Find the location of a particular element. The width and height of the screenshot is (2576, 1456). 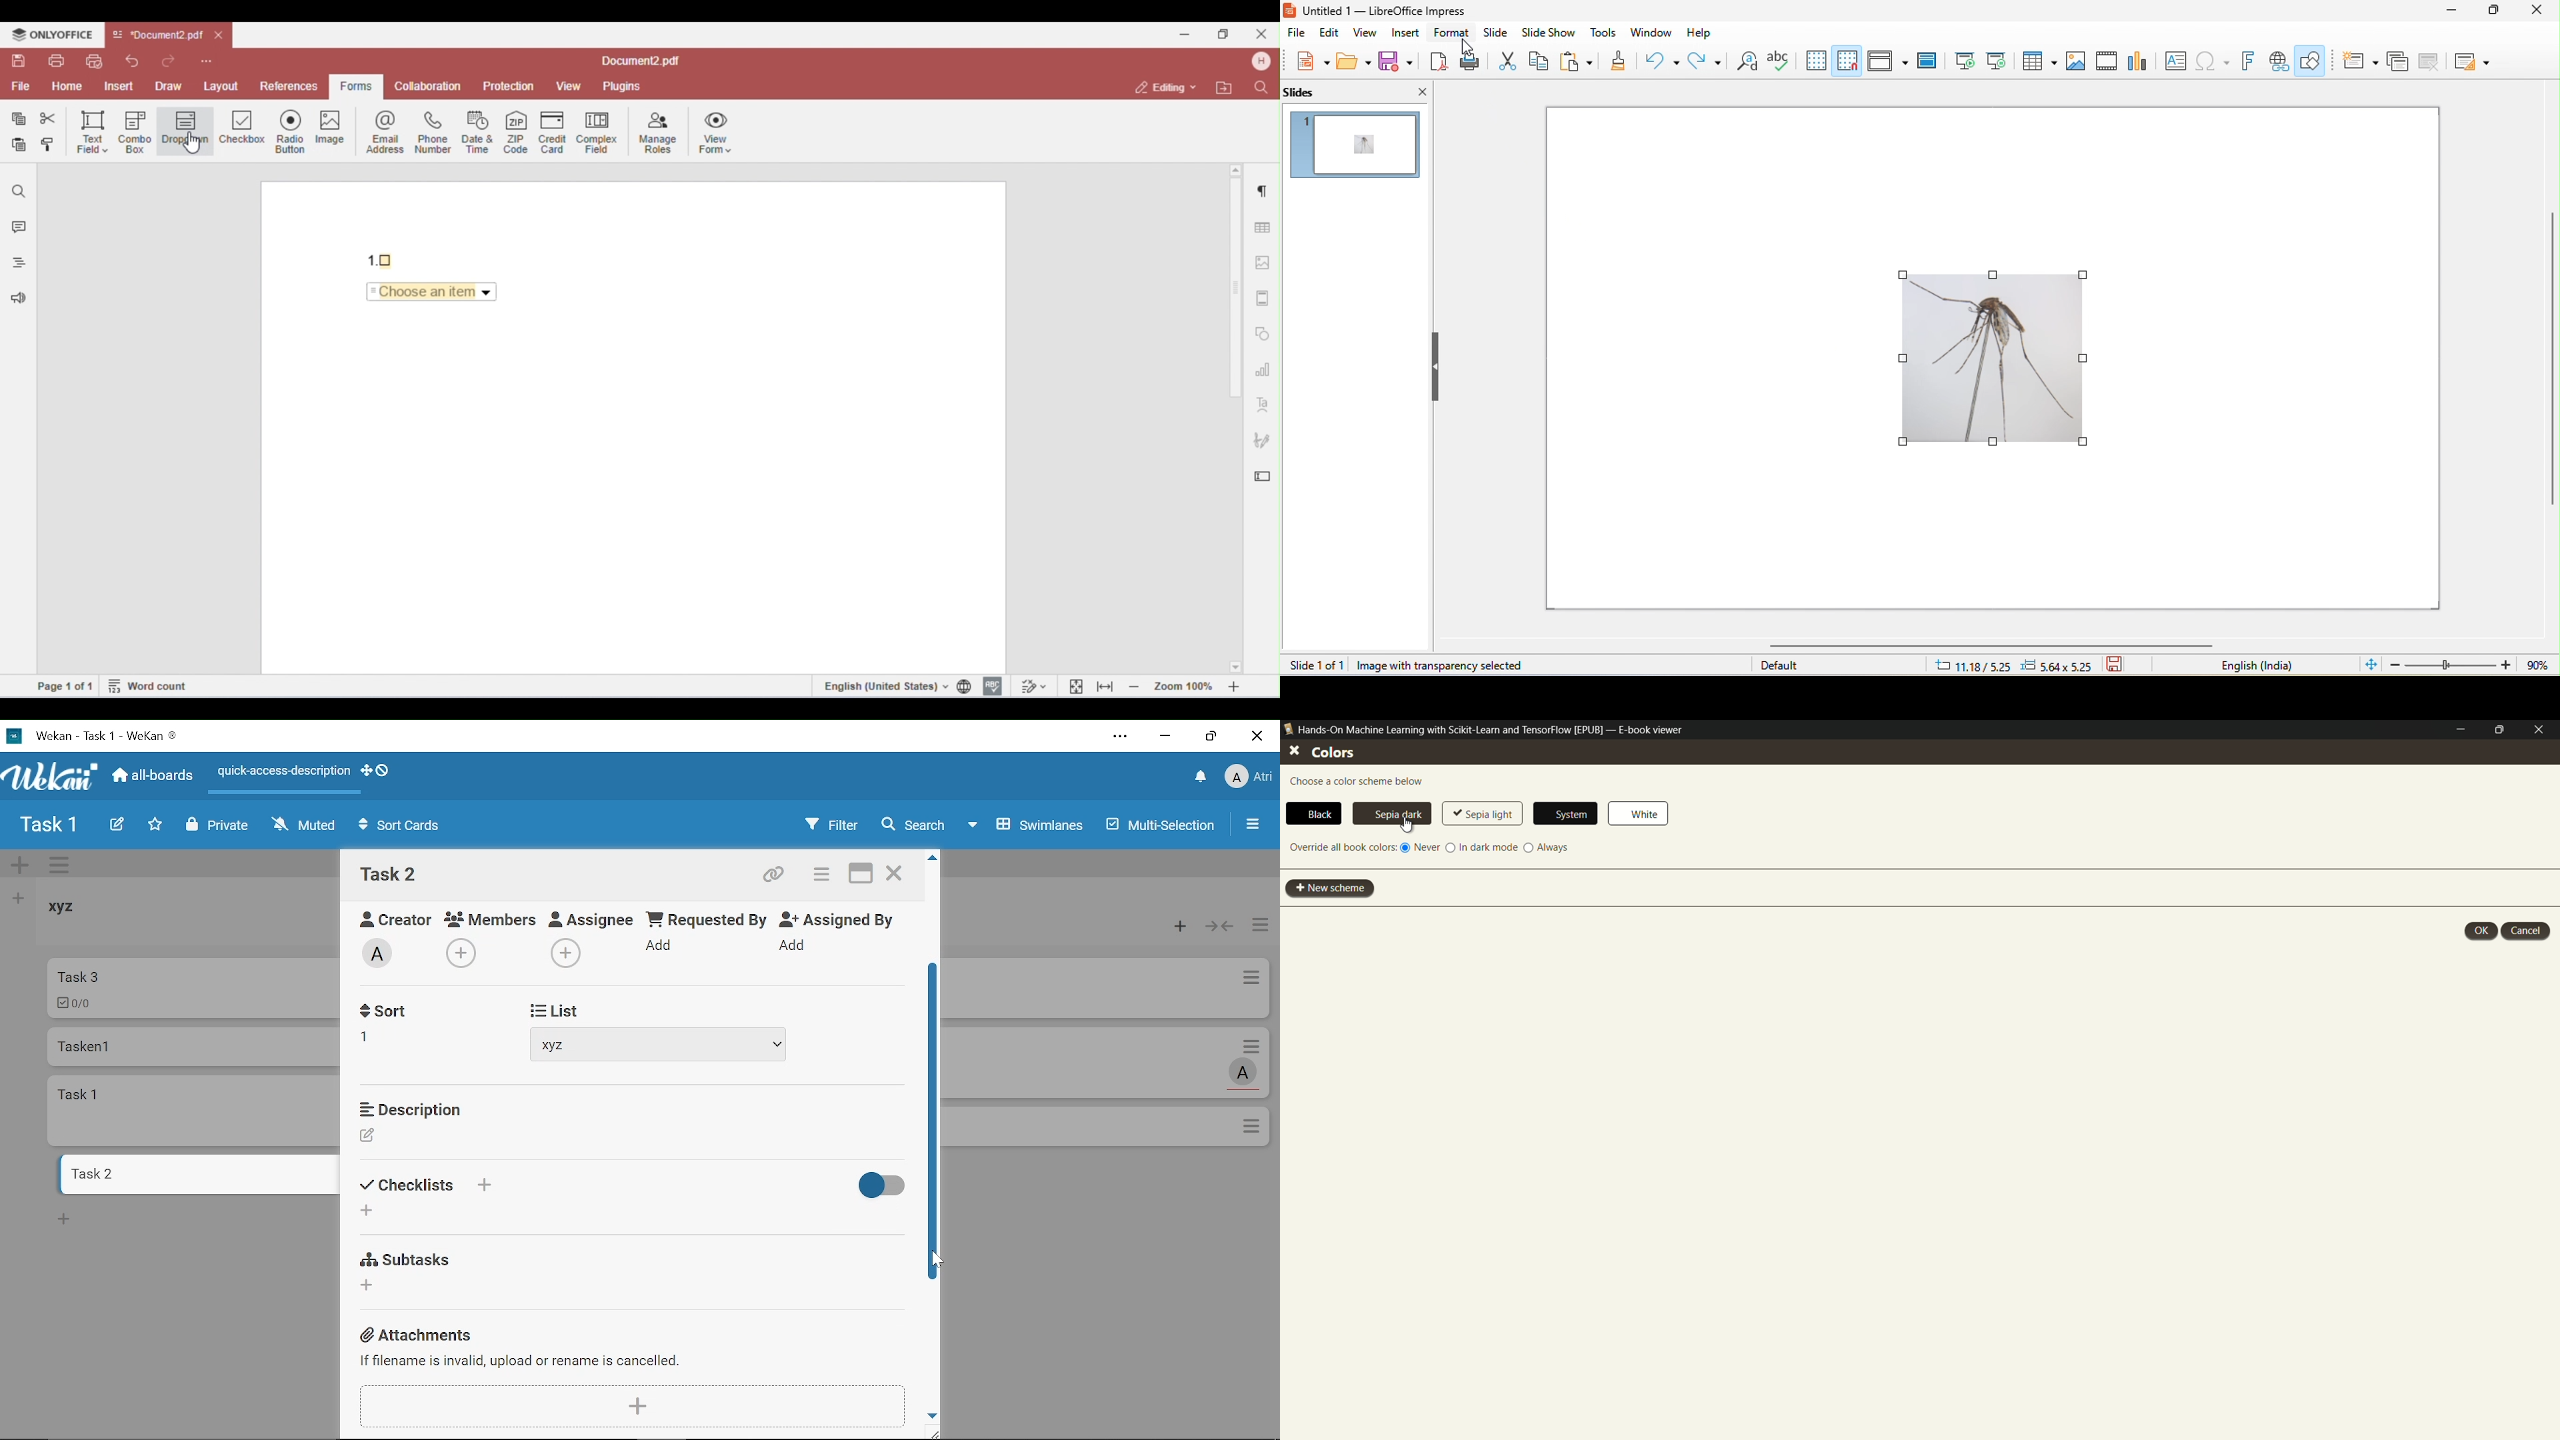

minimize is located at coordinates (2461, 729).